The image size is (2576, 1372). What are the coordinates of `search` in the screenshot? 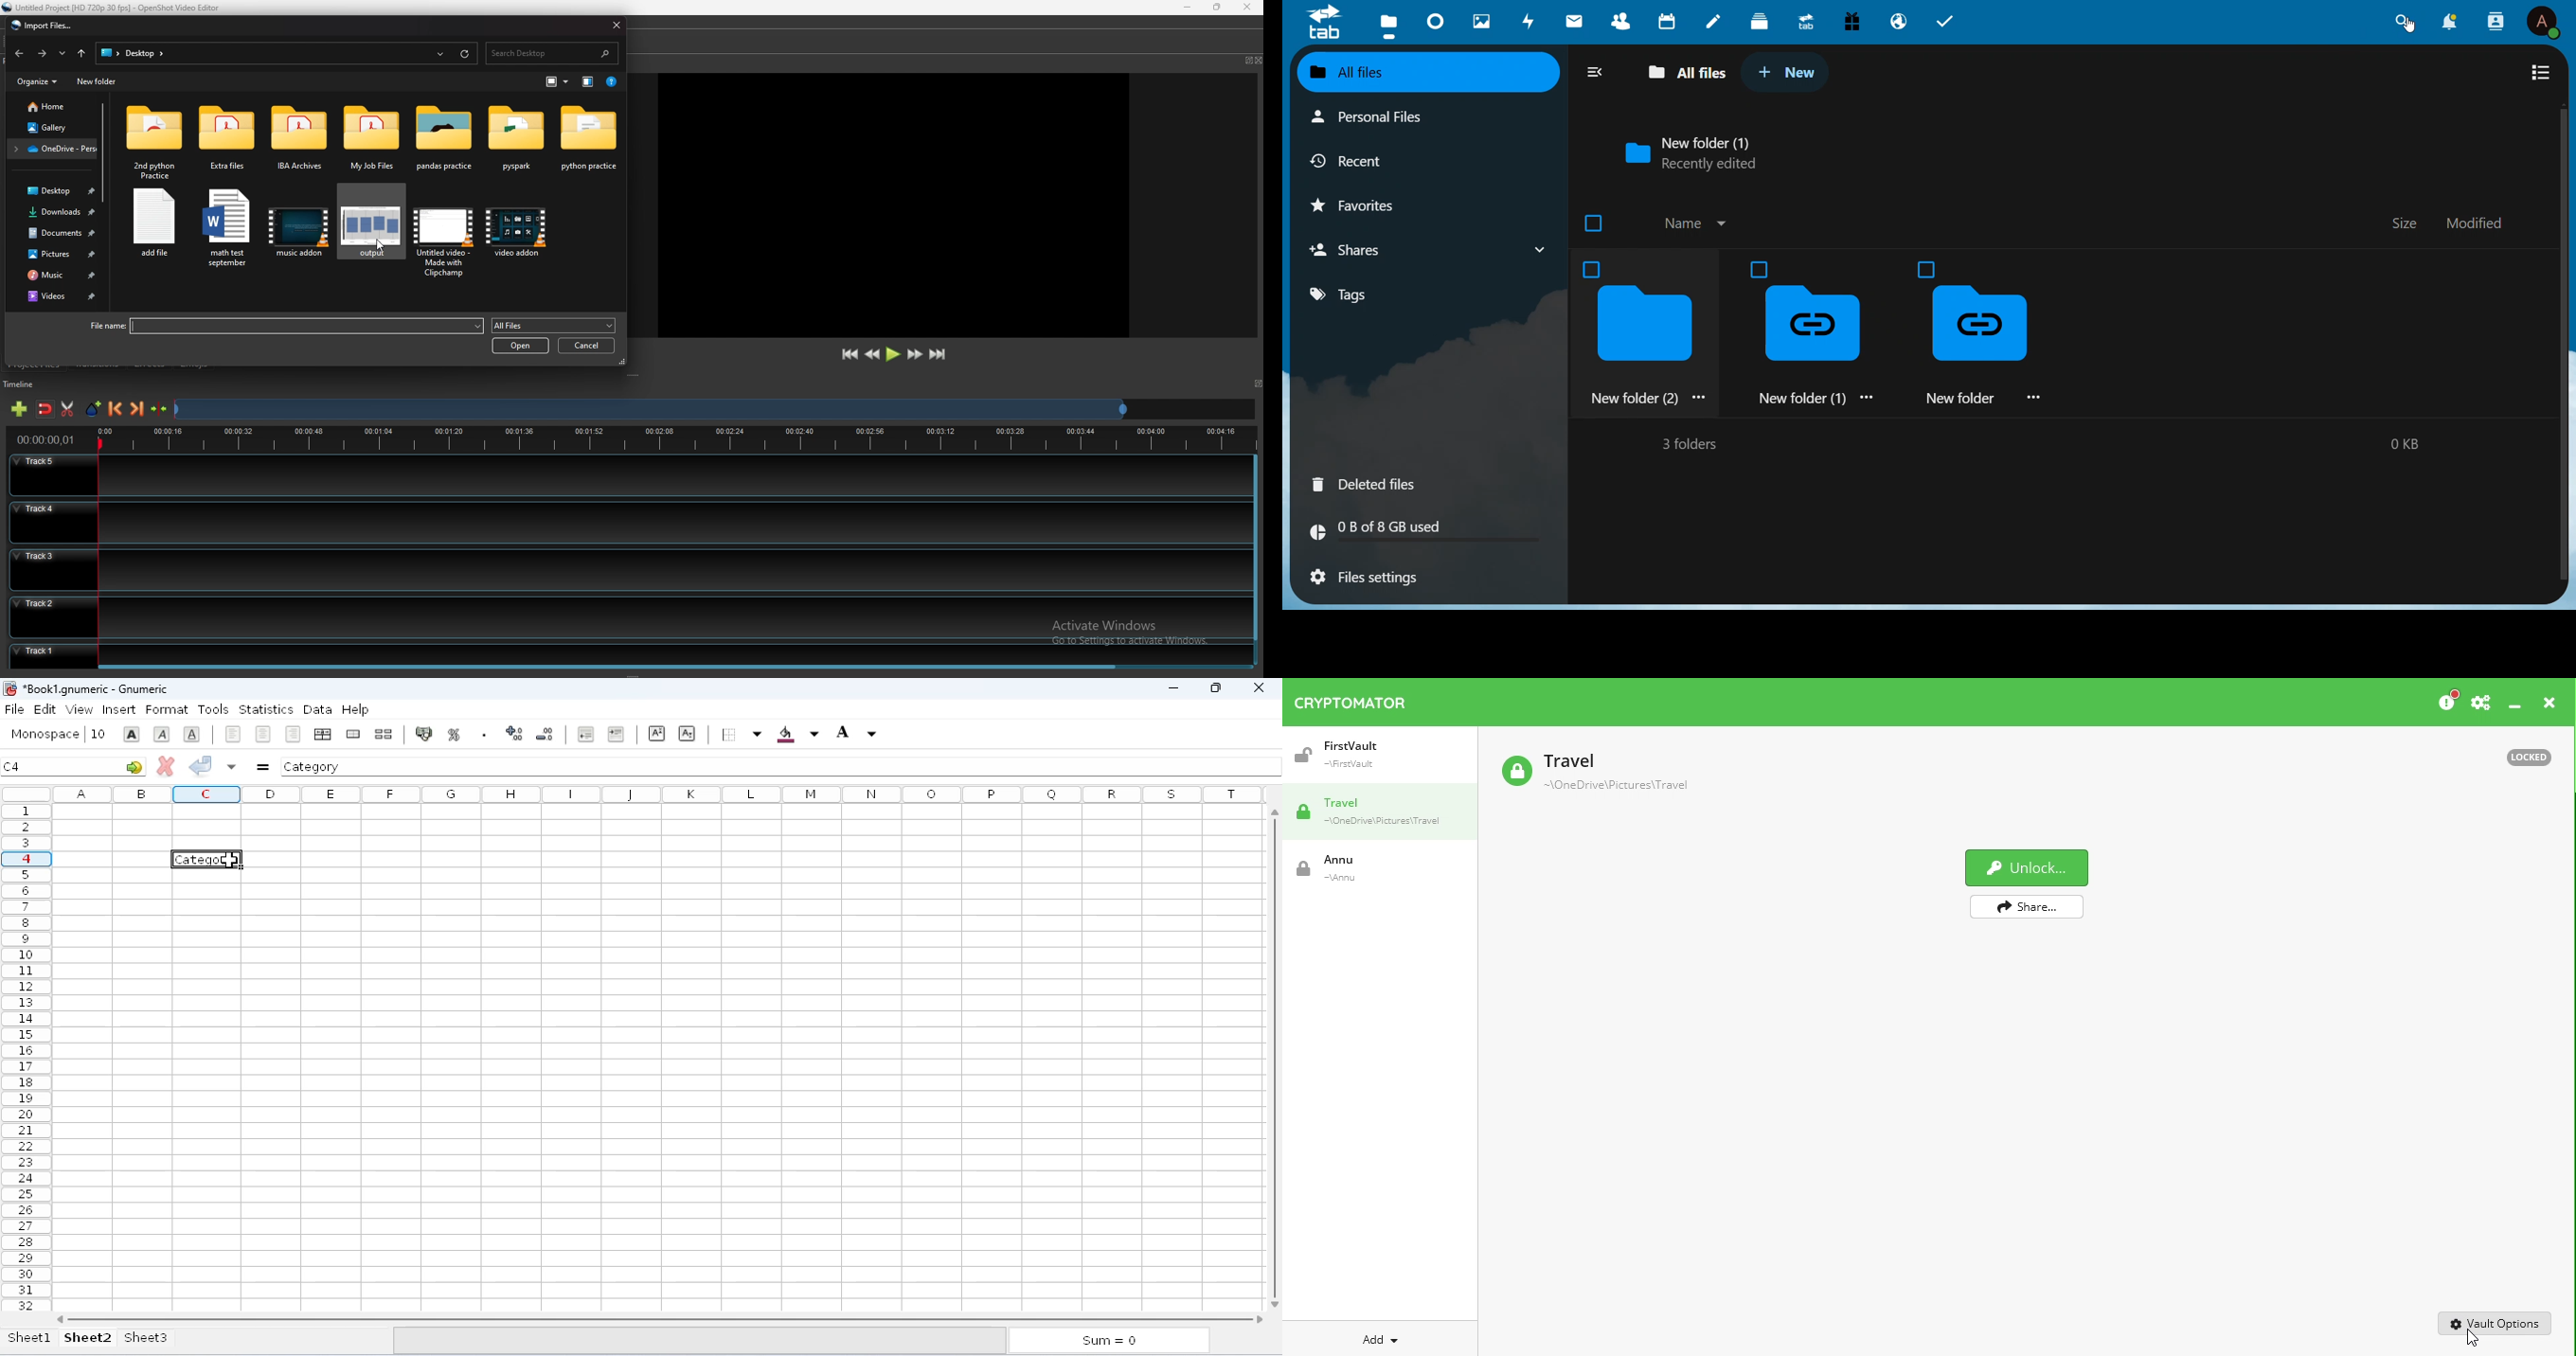 It's located at (2401, 21).